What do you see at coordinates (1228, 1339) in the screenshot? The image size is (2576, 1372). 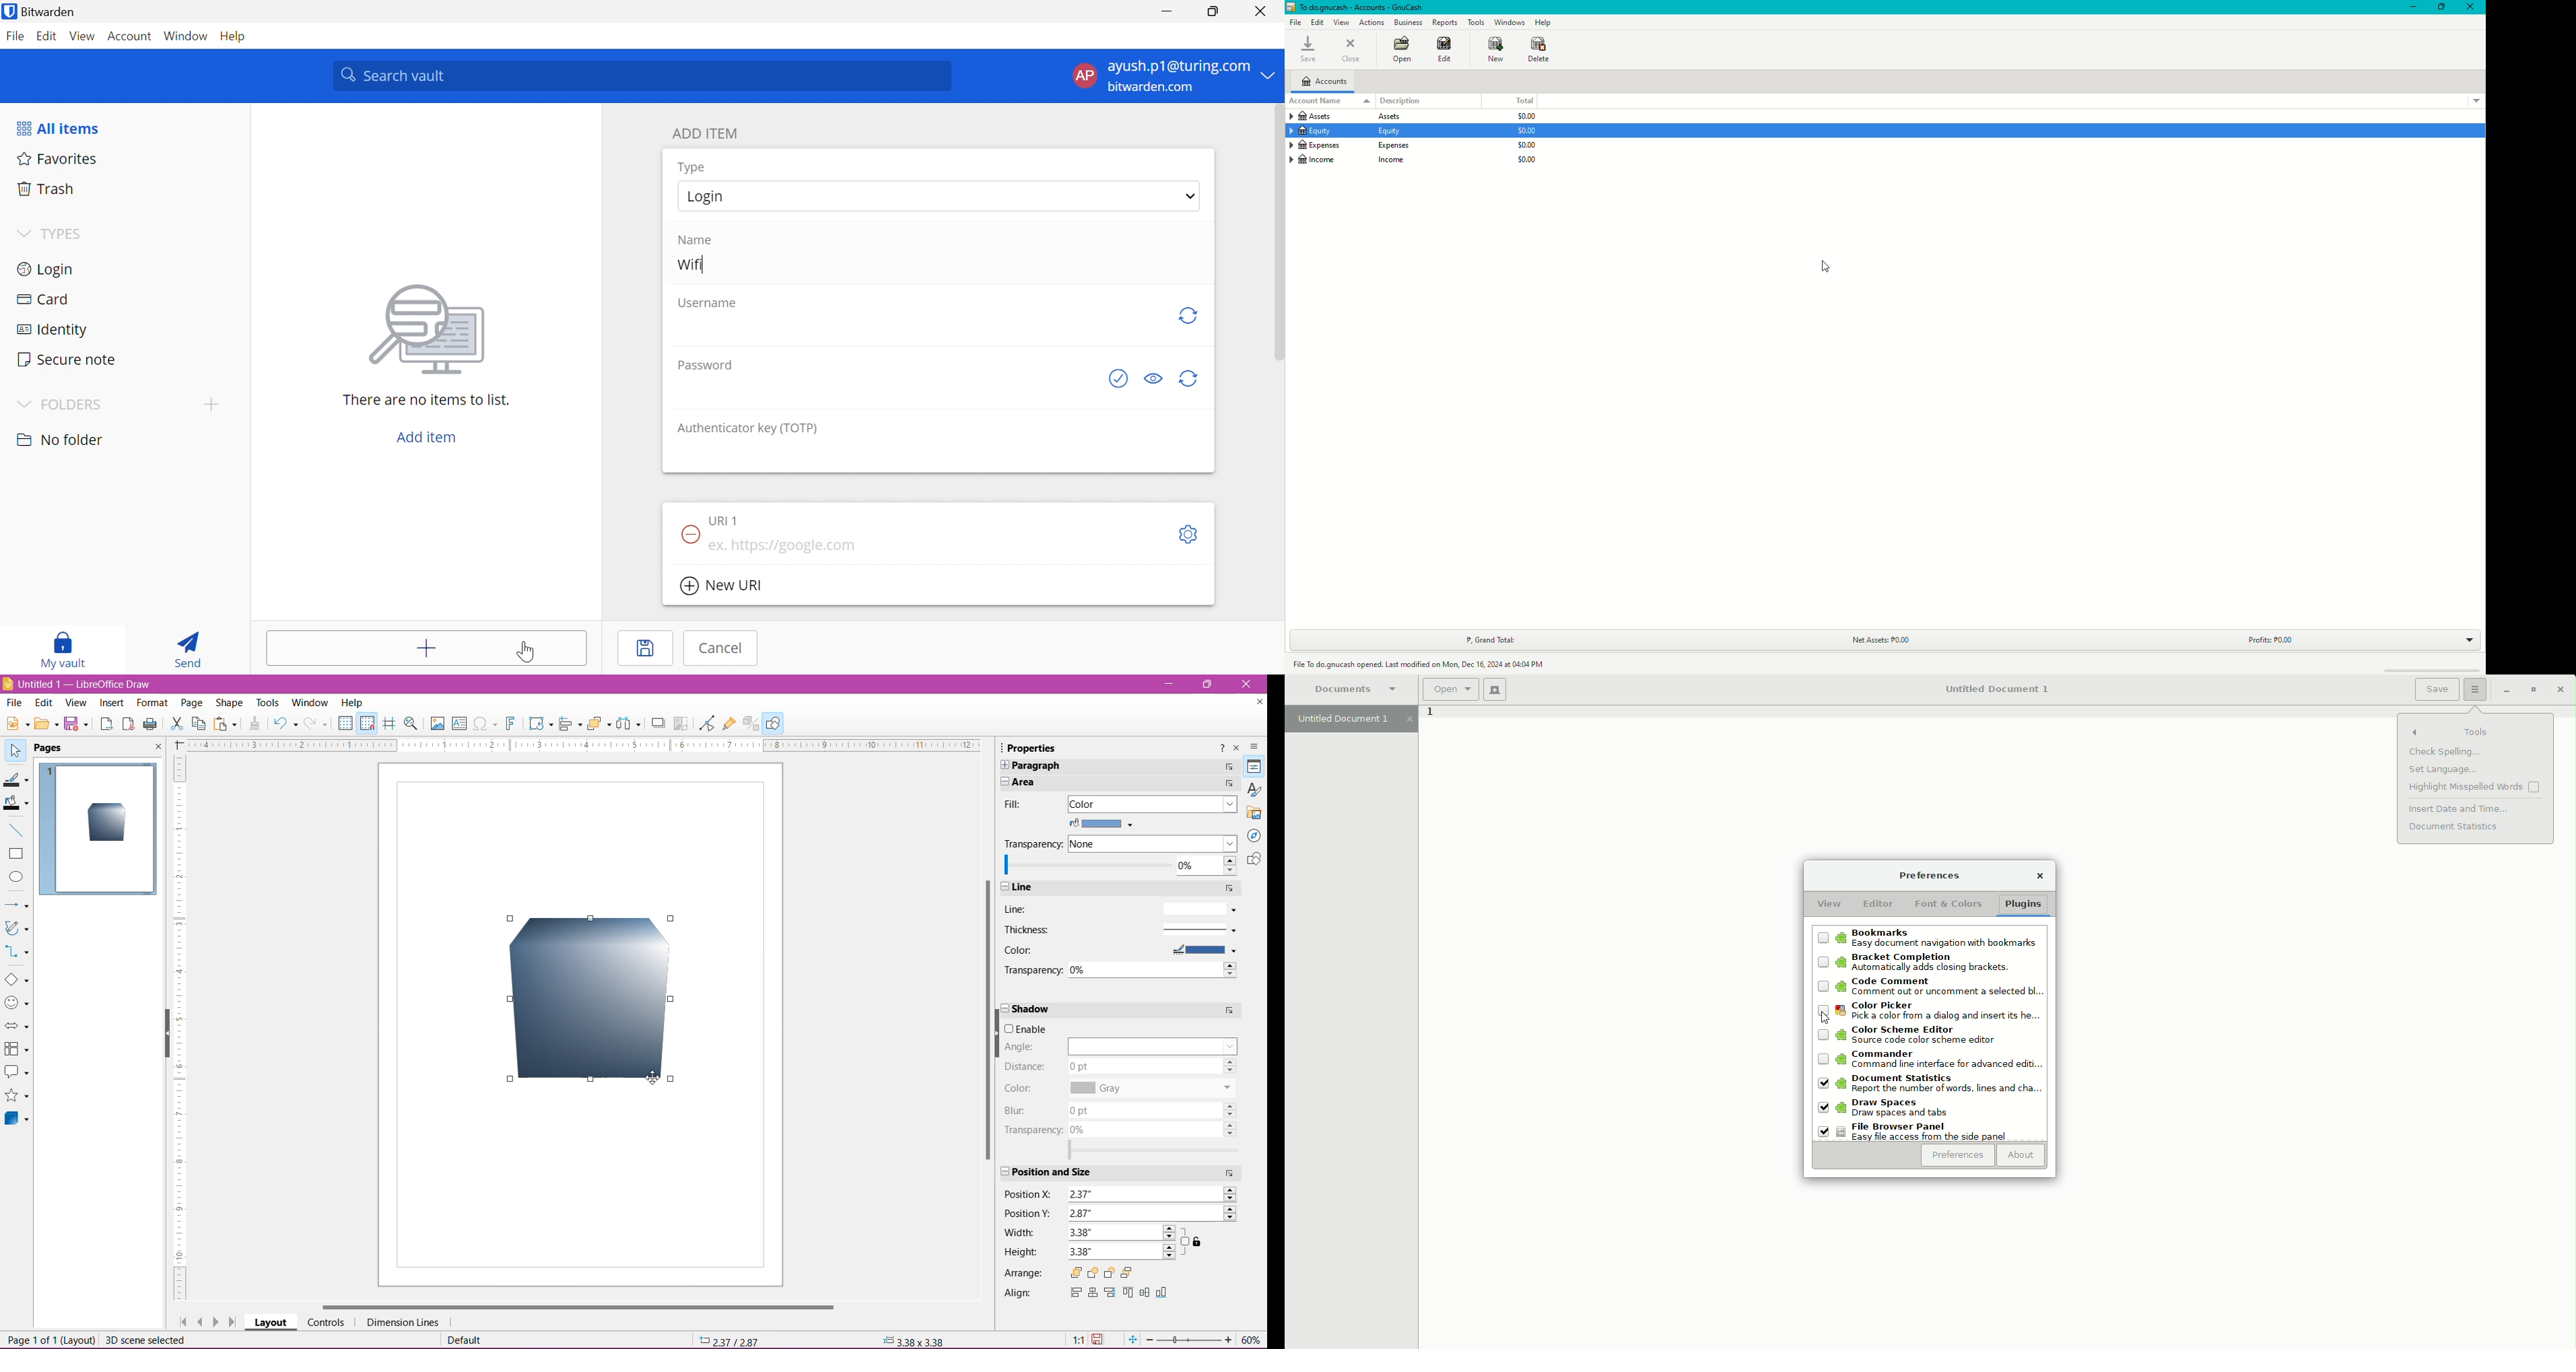 I see `Zoom In` at bounding box center [1228, 1339].